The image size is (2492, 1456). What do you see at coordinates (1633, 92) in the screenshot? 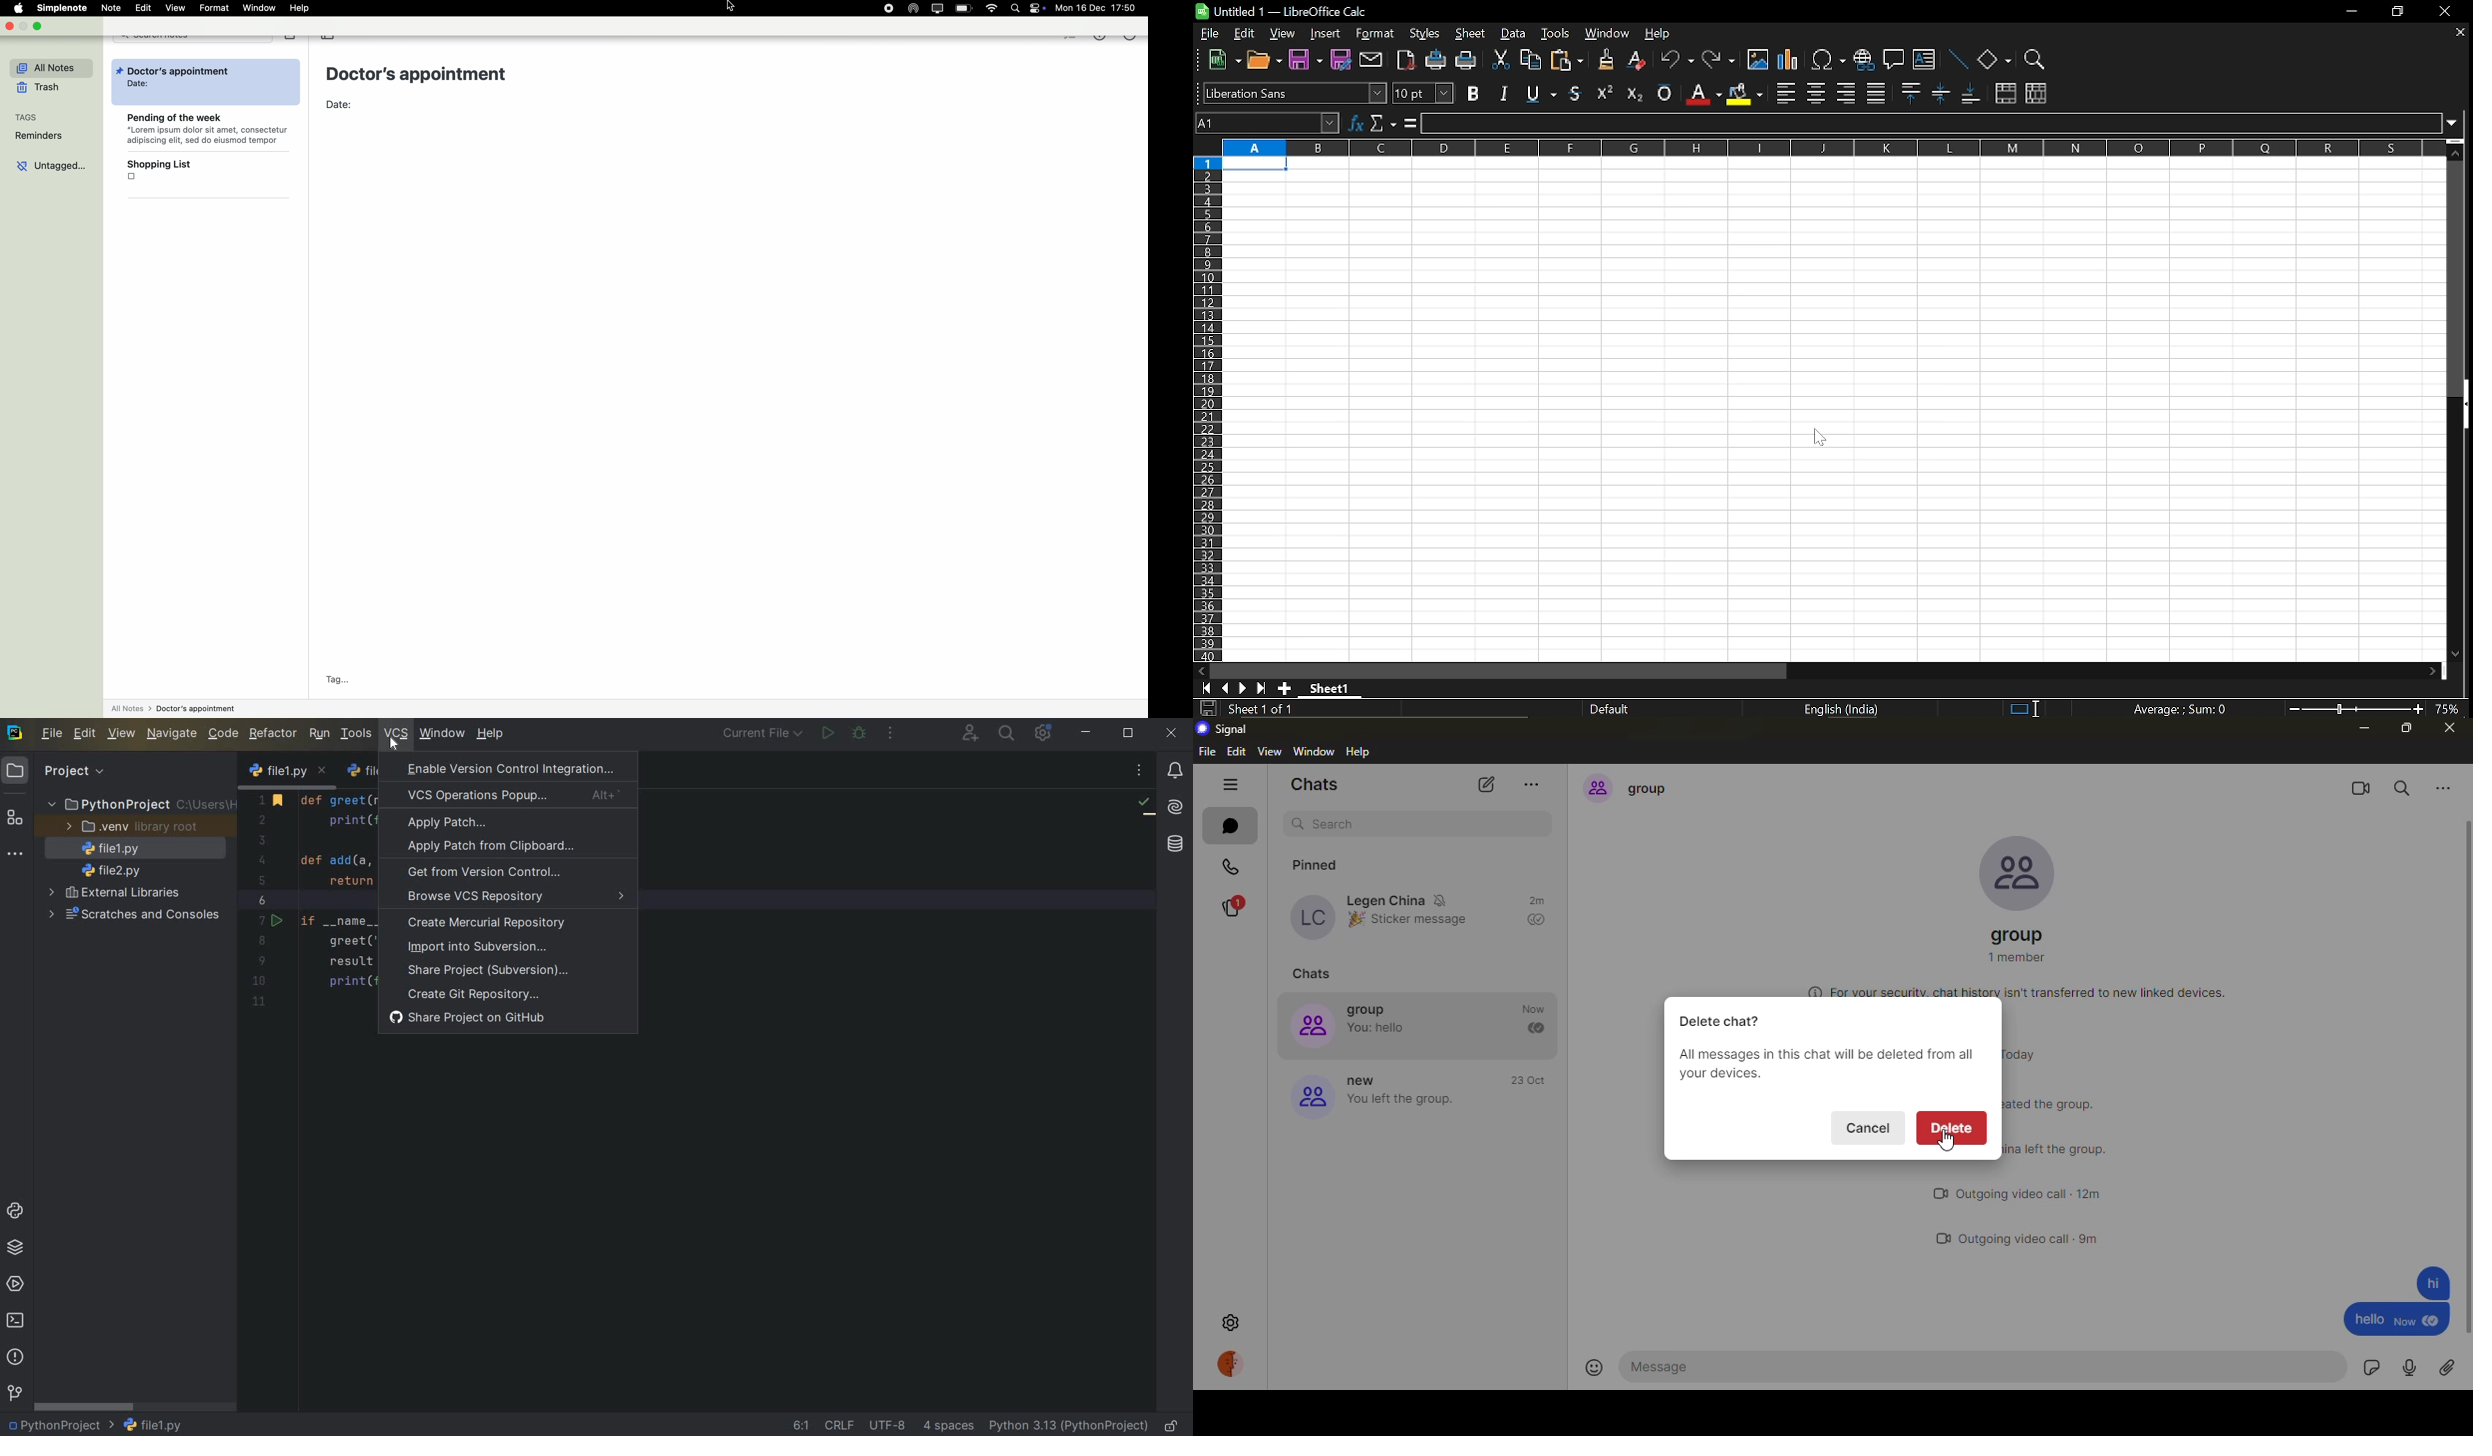
I see `subscript` at bounding box center [1633, 92].